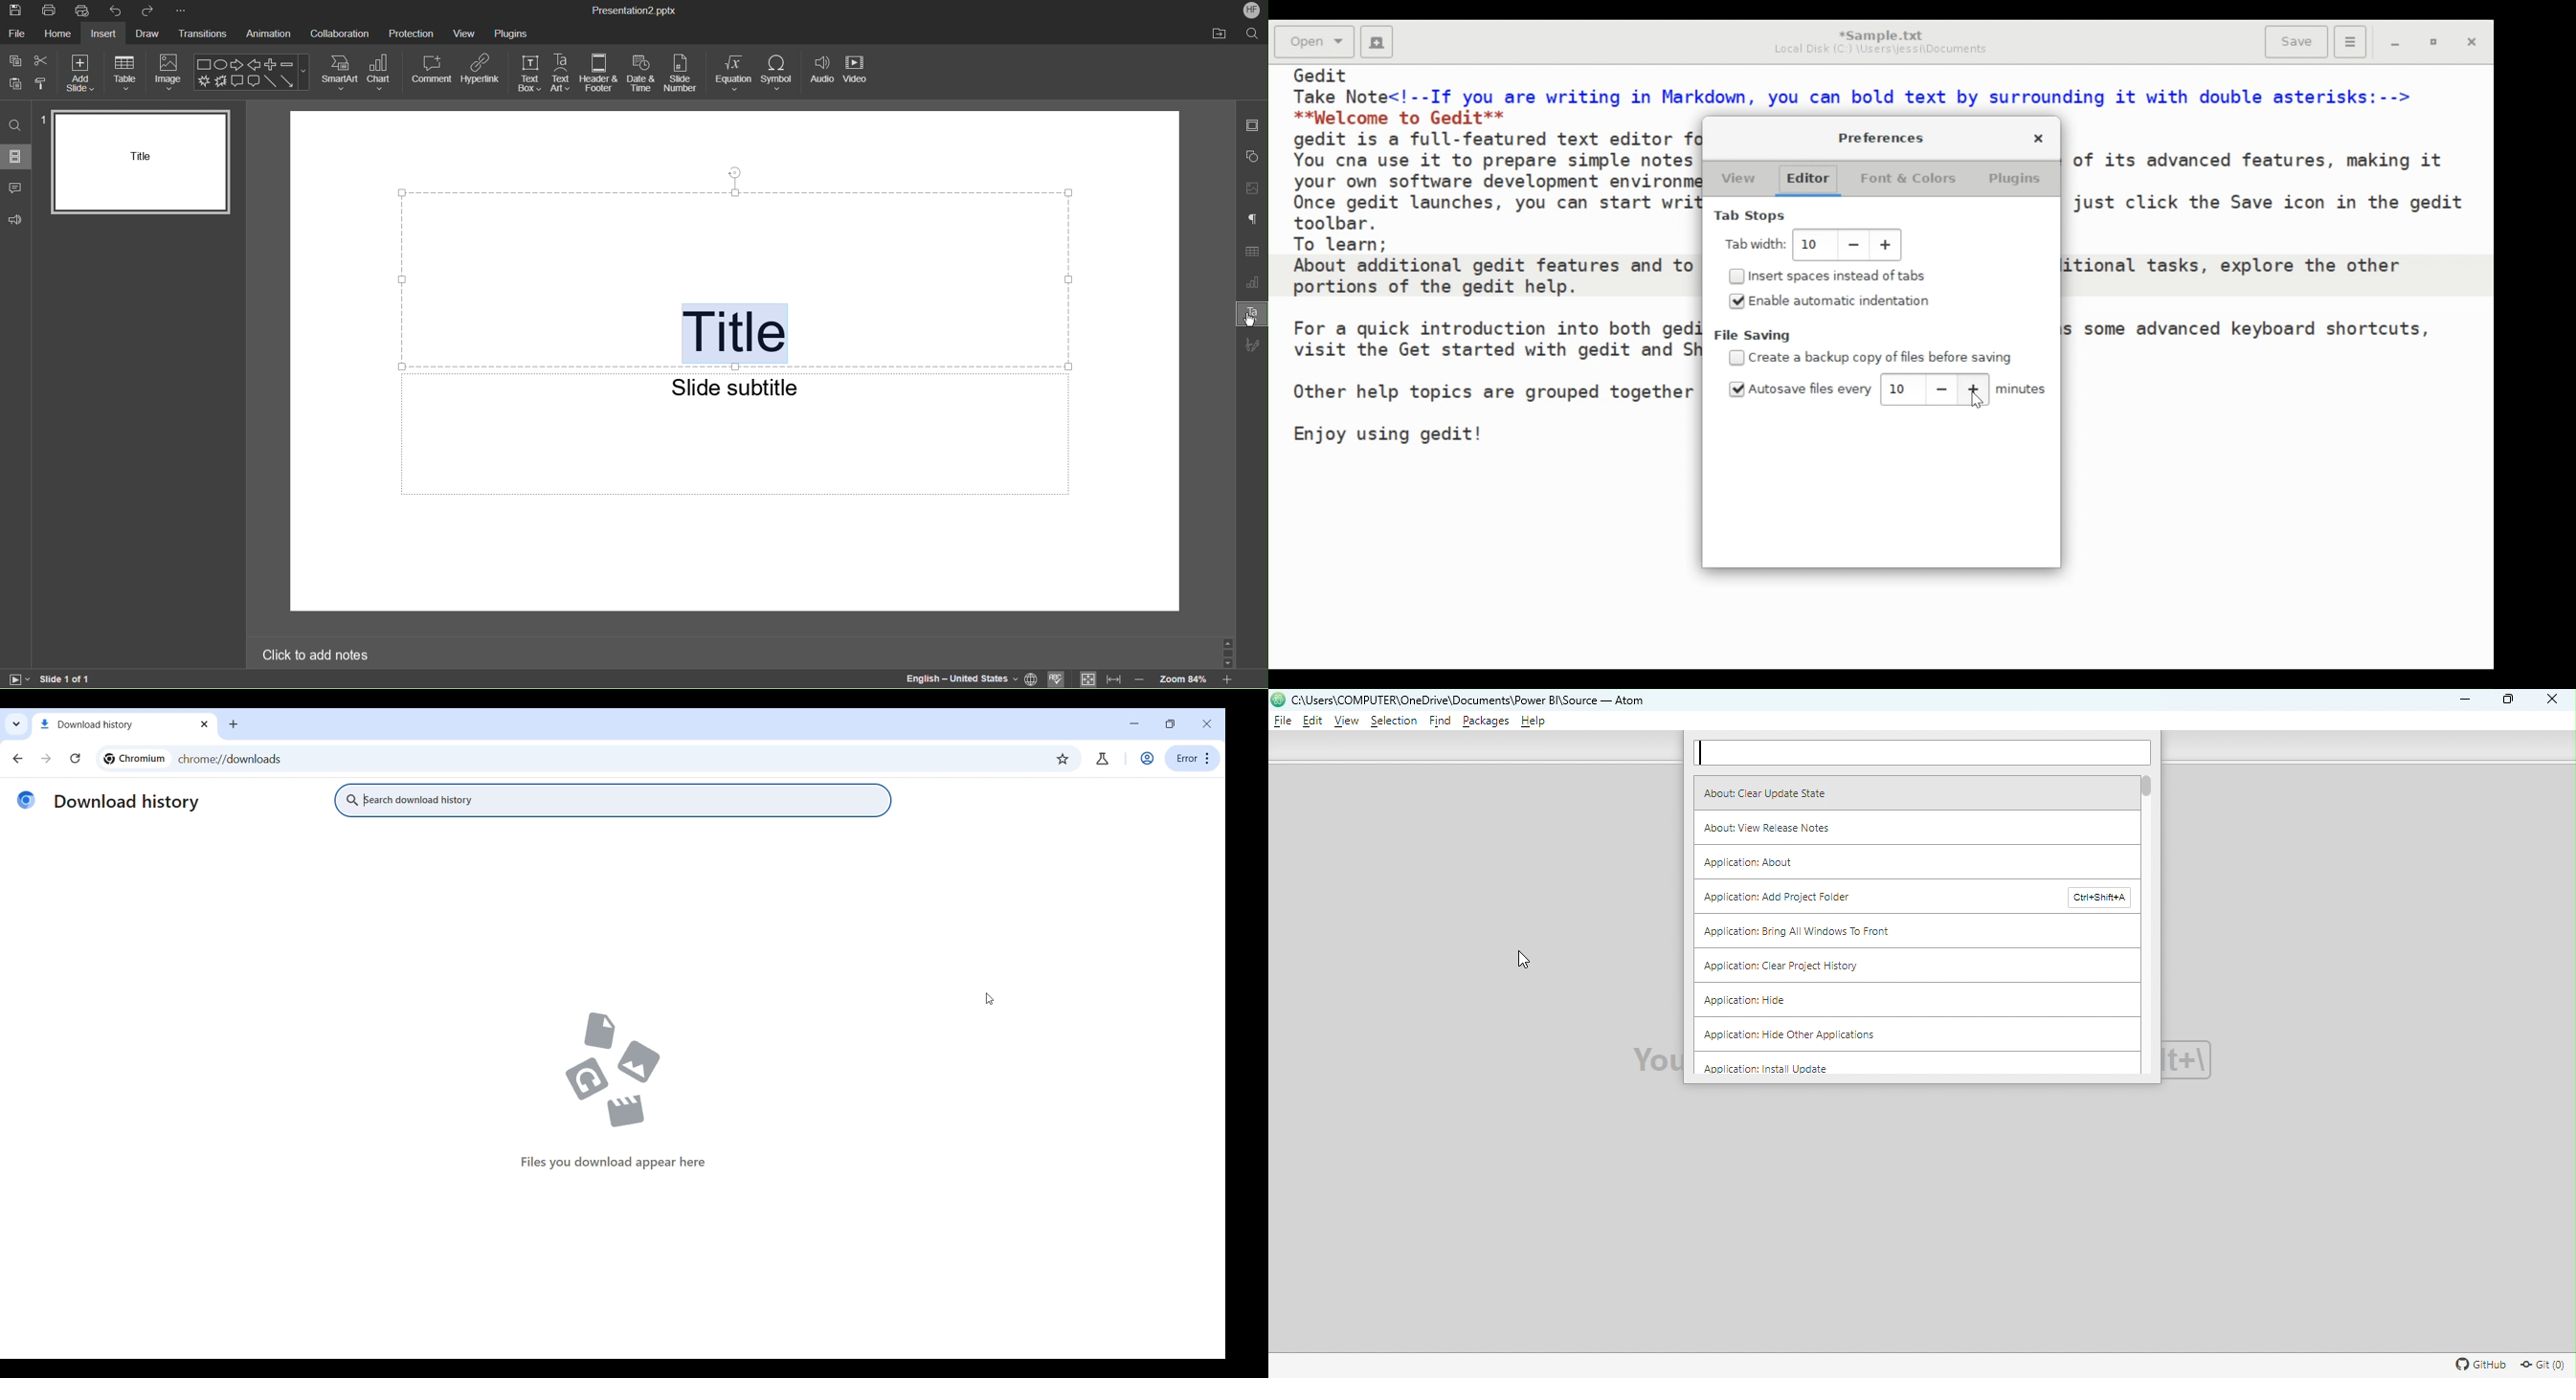  What do you see at coordinates (738, 333) in the screenshot?
I see `Title Selecte` at bounding box center [738, 333].